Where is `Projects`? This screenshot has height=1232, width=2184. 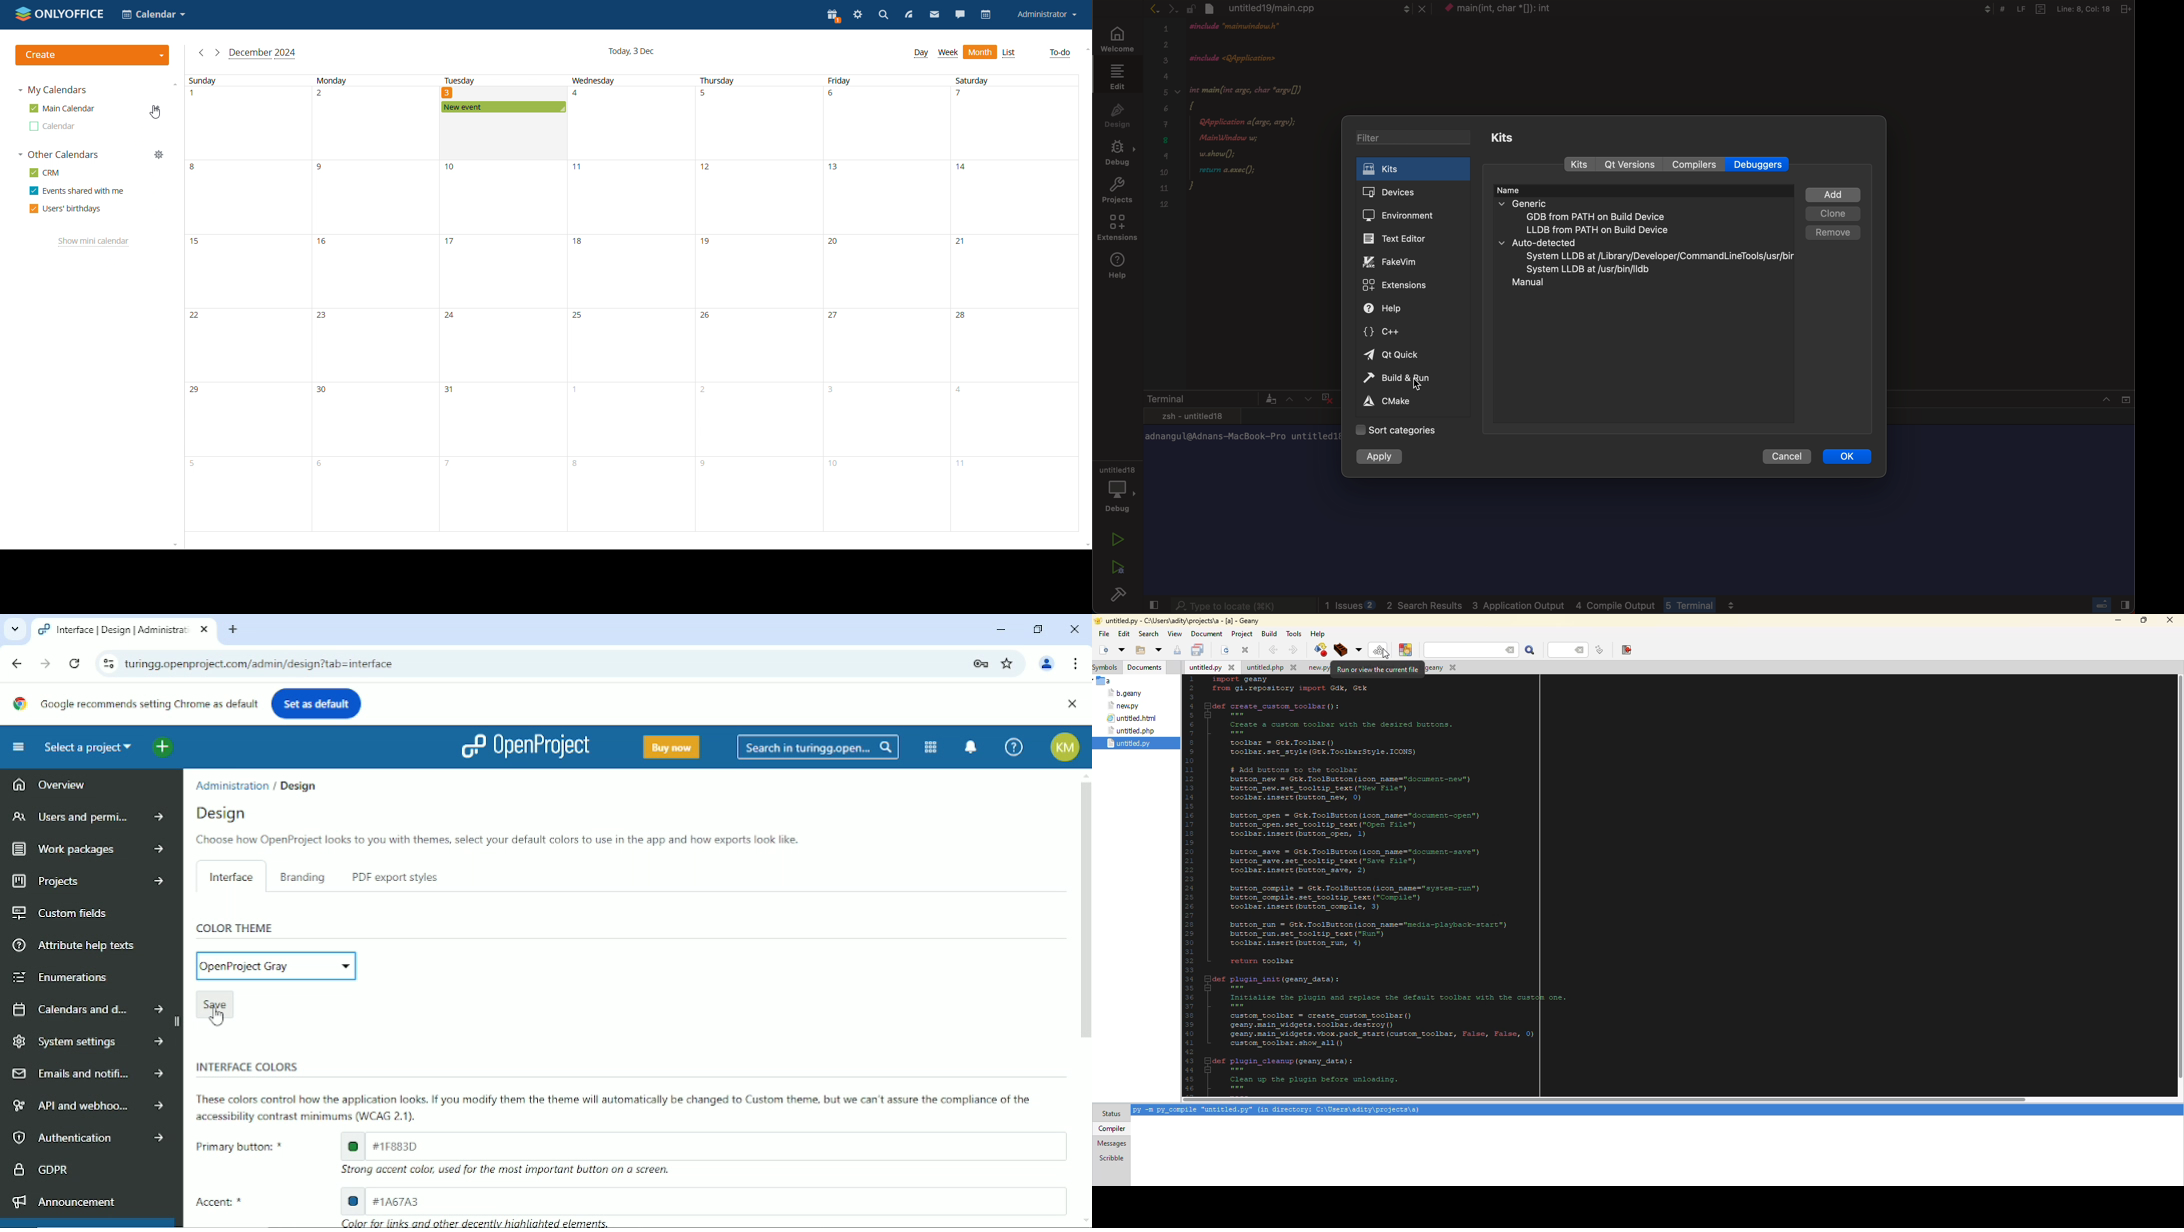
Projects is located at coordinates (84, 882).